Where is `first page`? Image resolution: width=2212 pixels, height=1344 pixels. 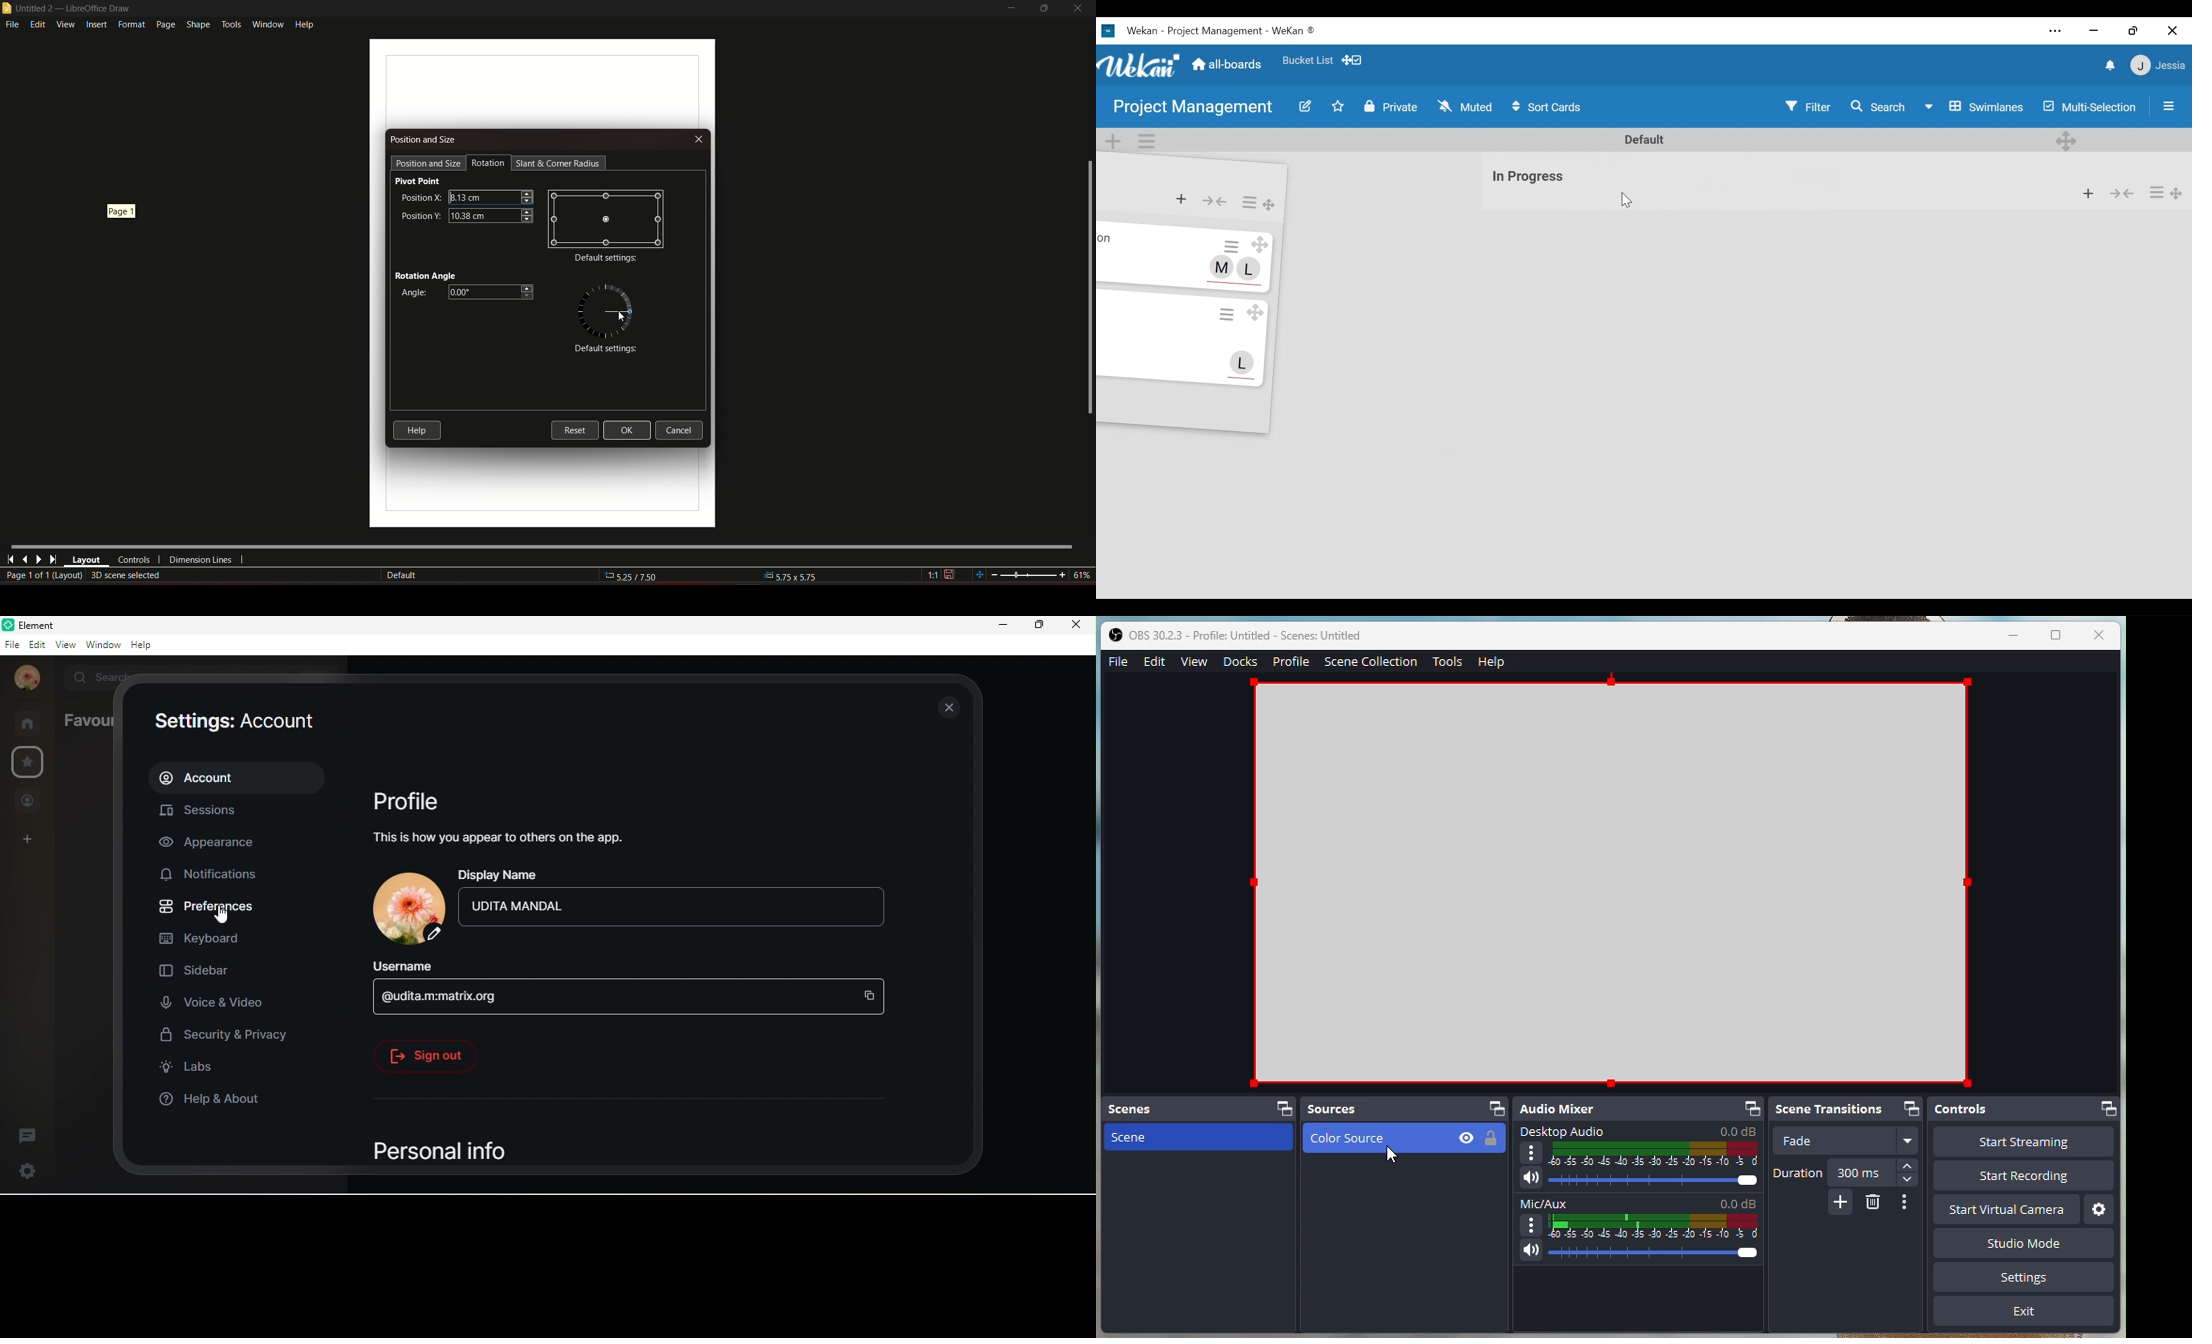 first page is located at coordinates (11, 559).